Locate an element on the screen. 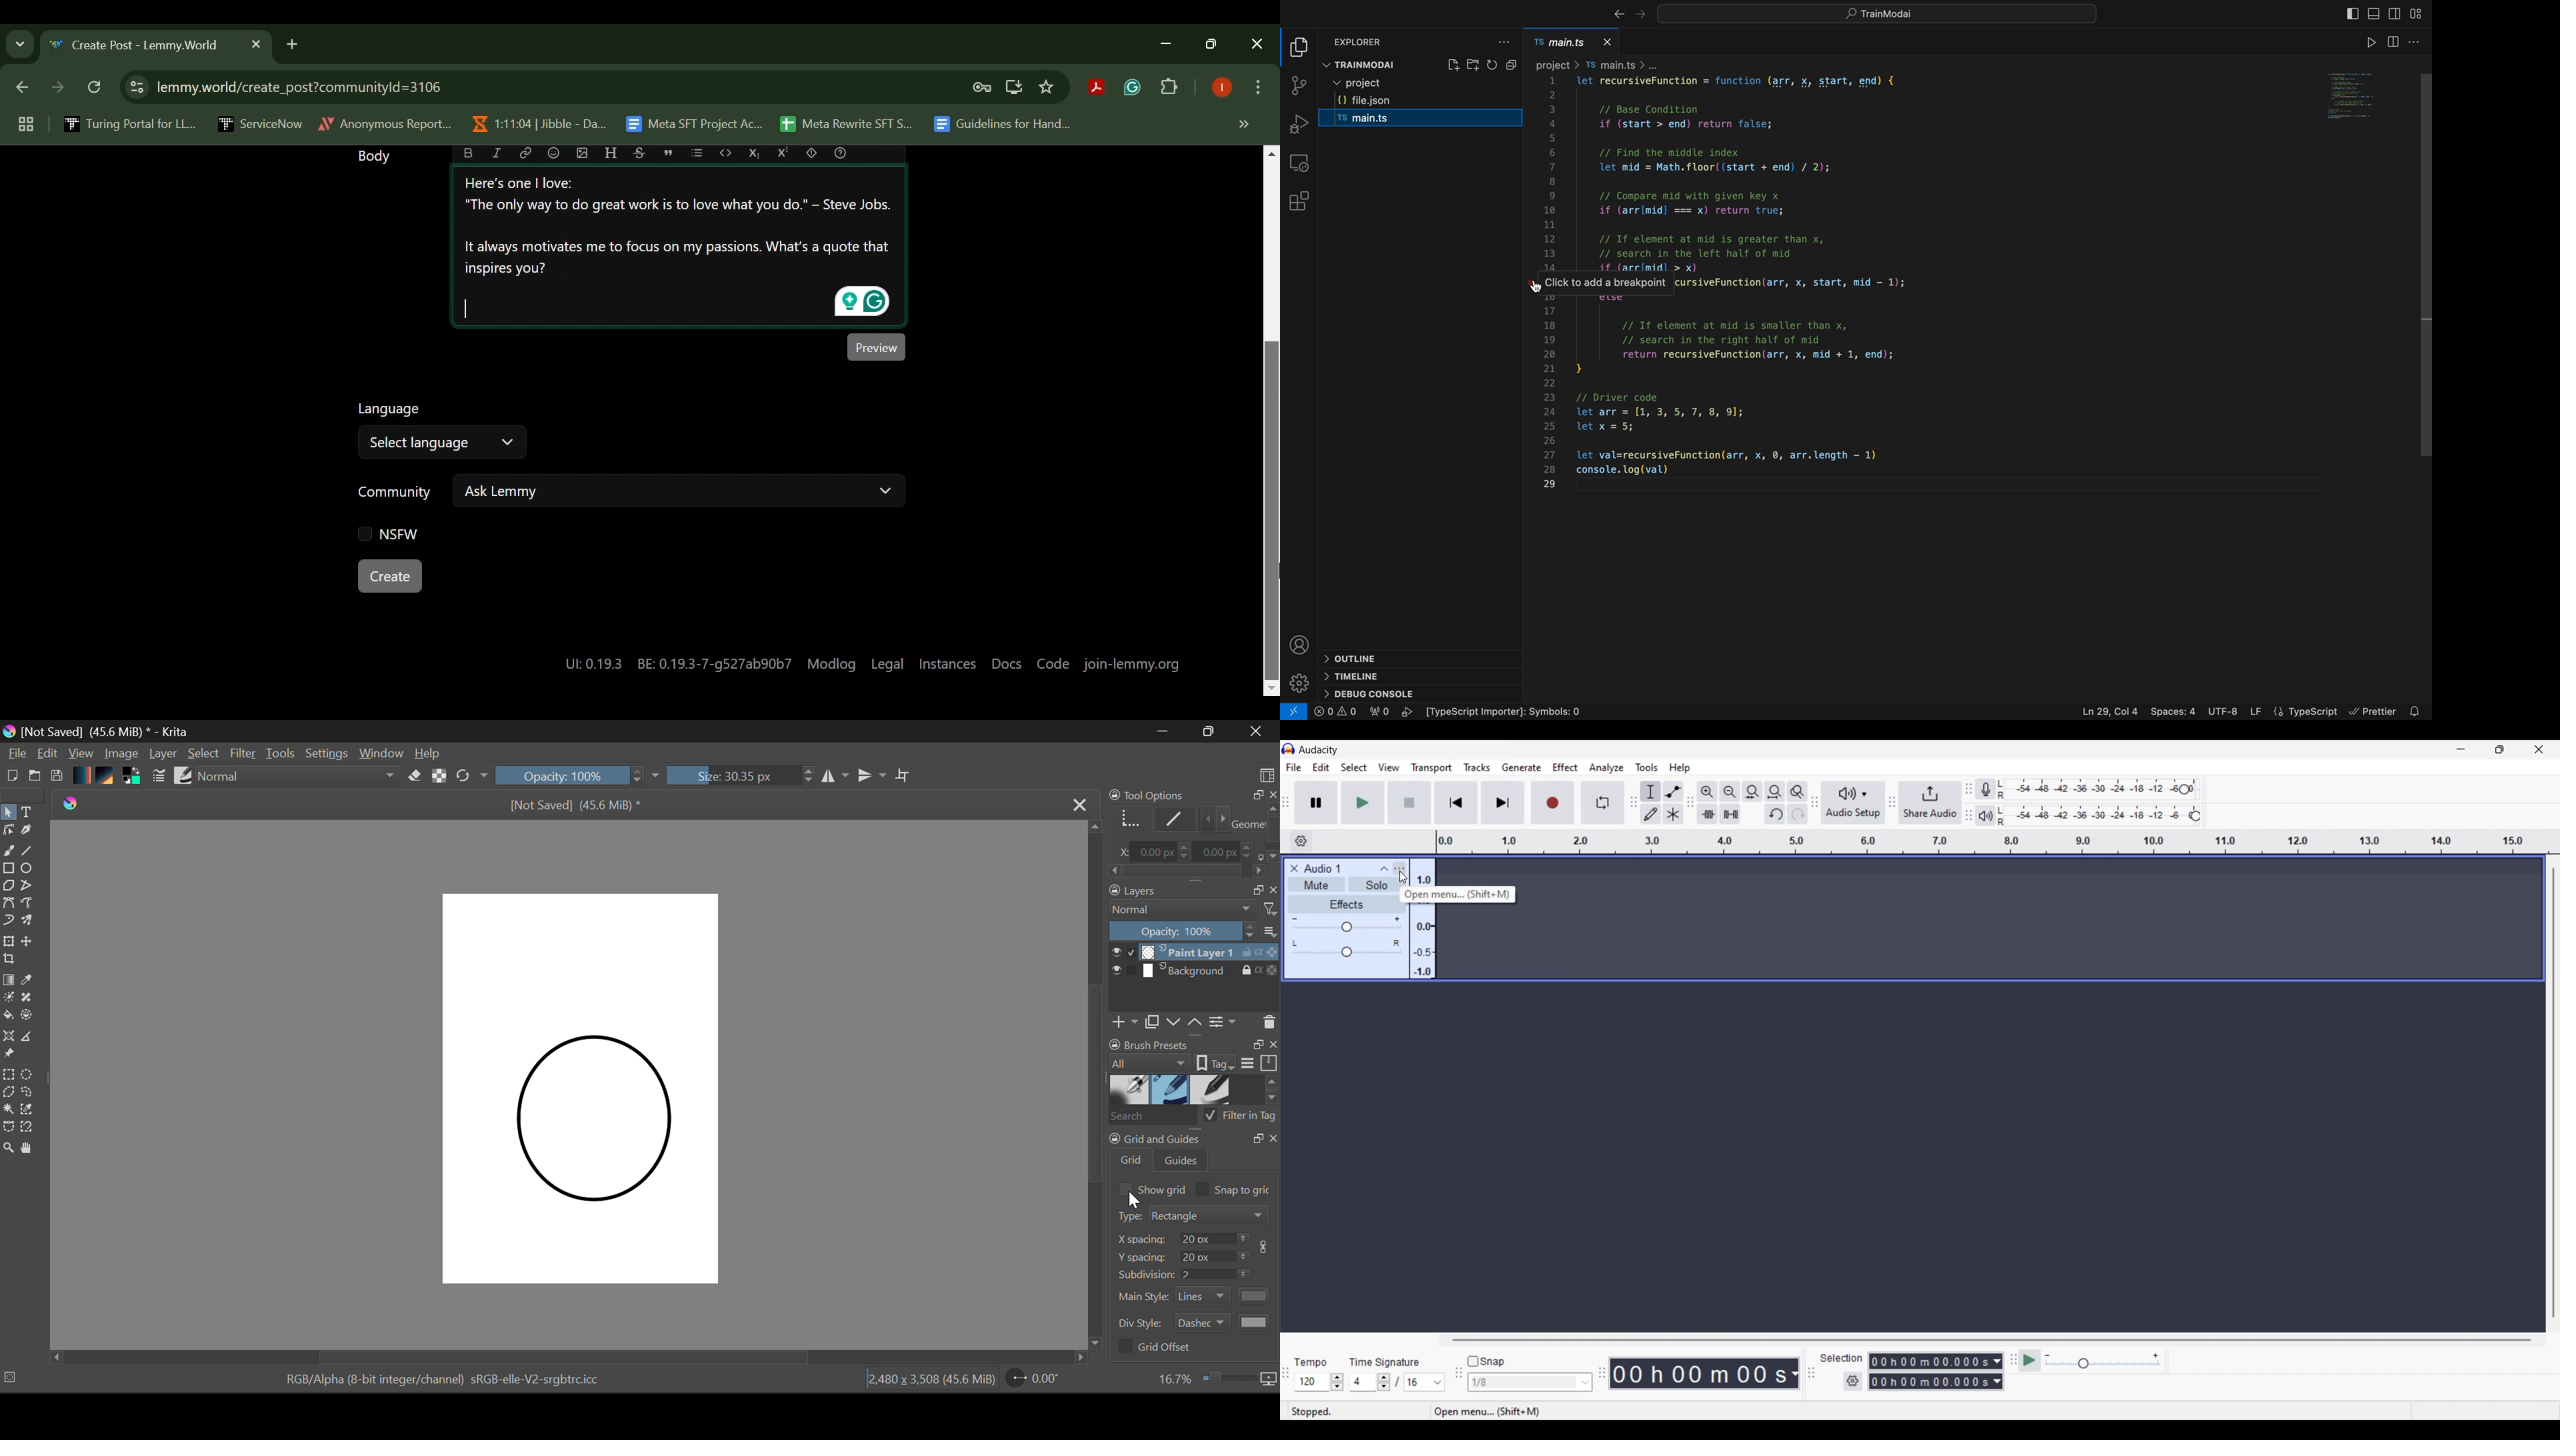 This screenshot has width=2576, height=1456. Tool Options is located at coordinates (1192, 832).